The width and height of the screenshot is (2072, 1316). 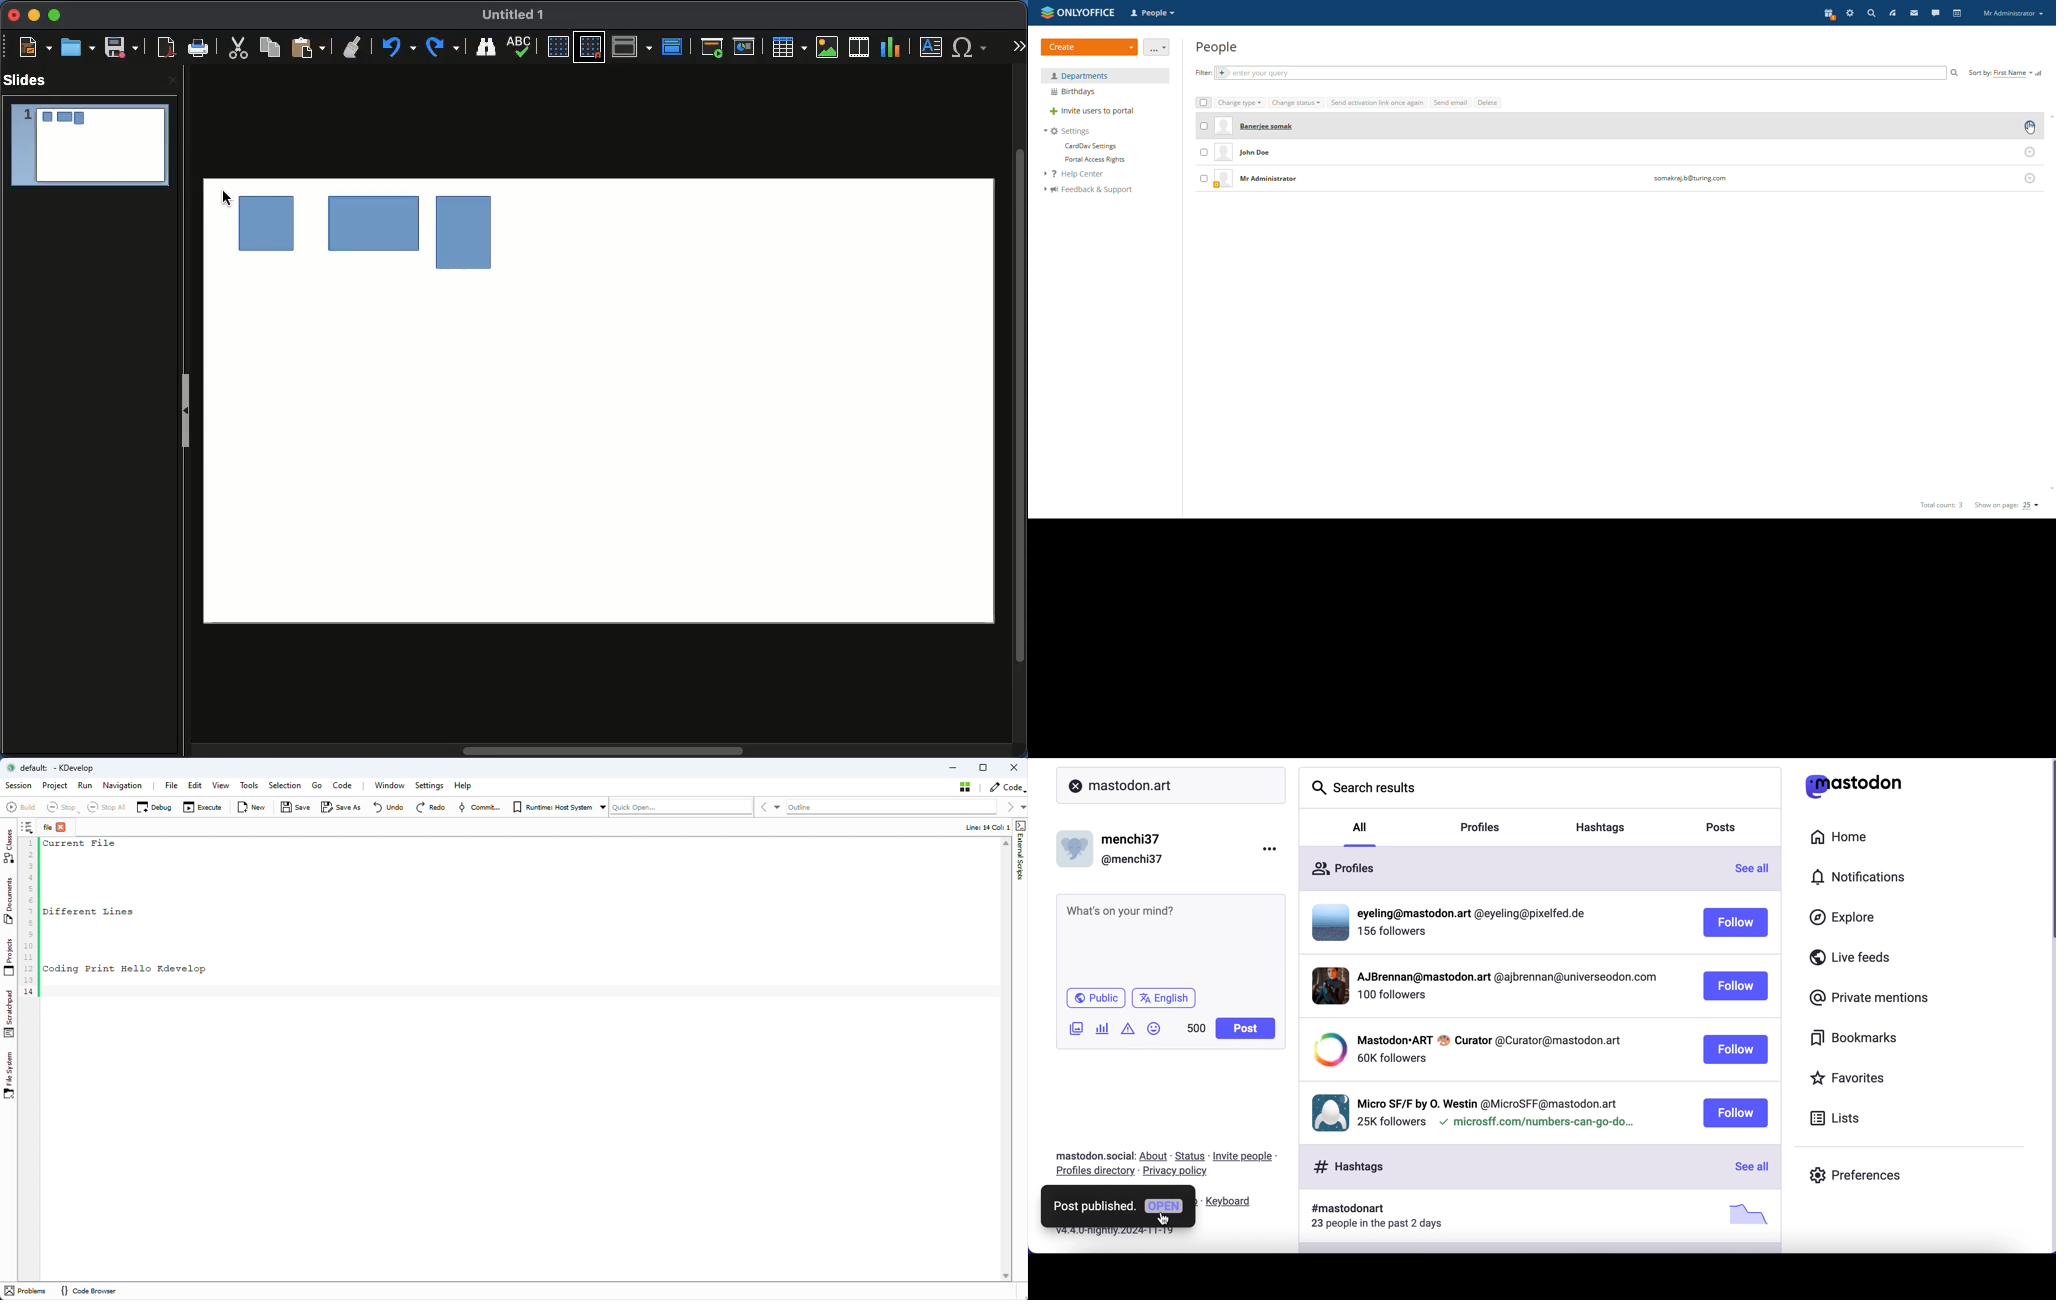 What do you see at coordinates (1489, 1040) in the screenshot?
I see `profile` at bounding box center [1489, 1040].